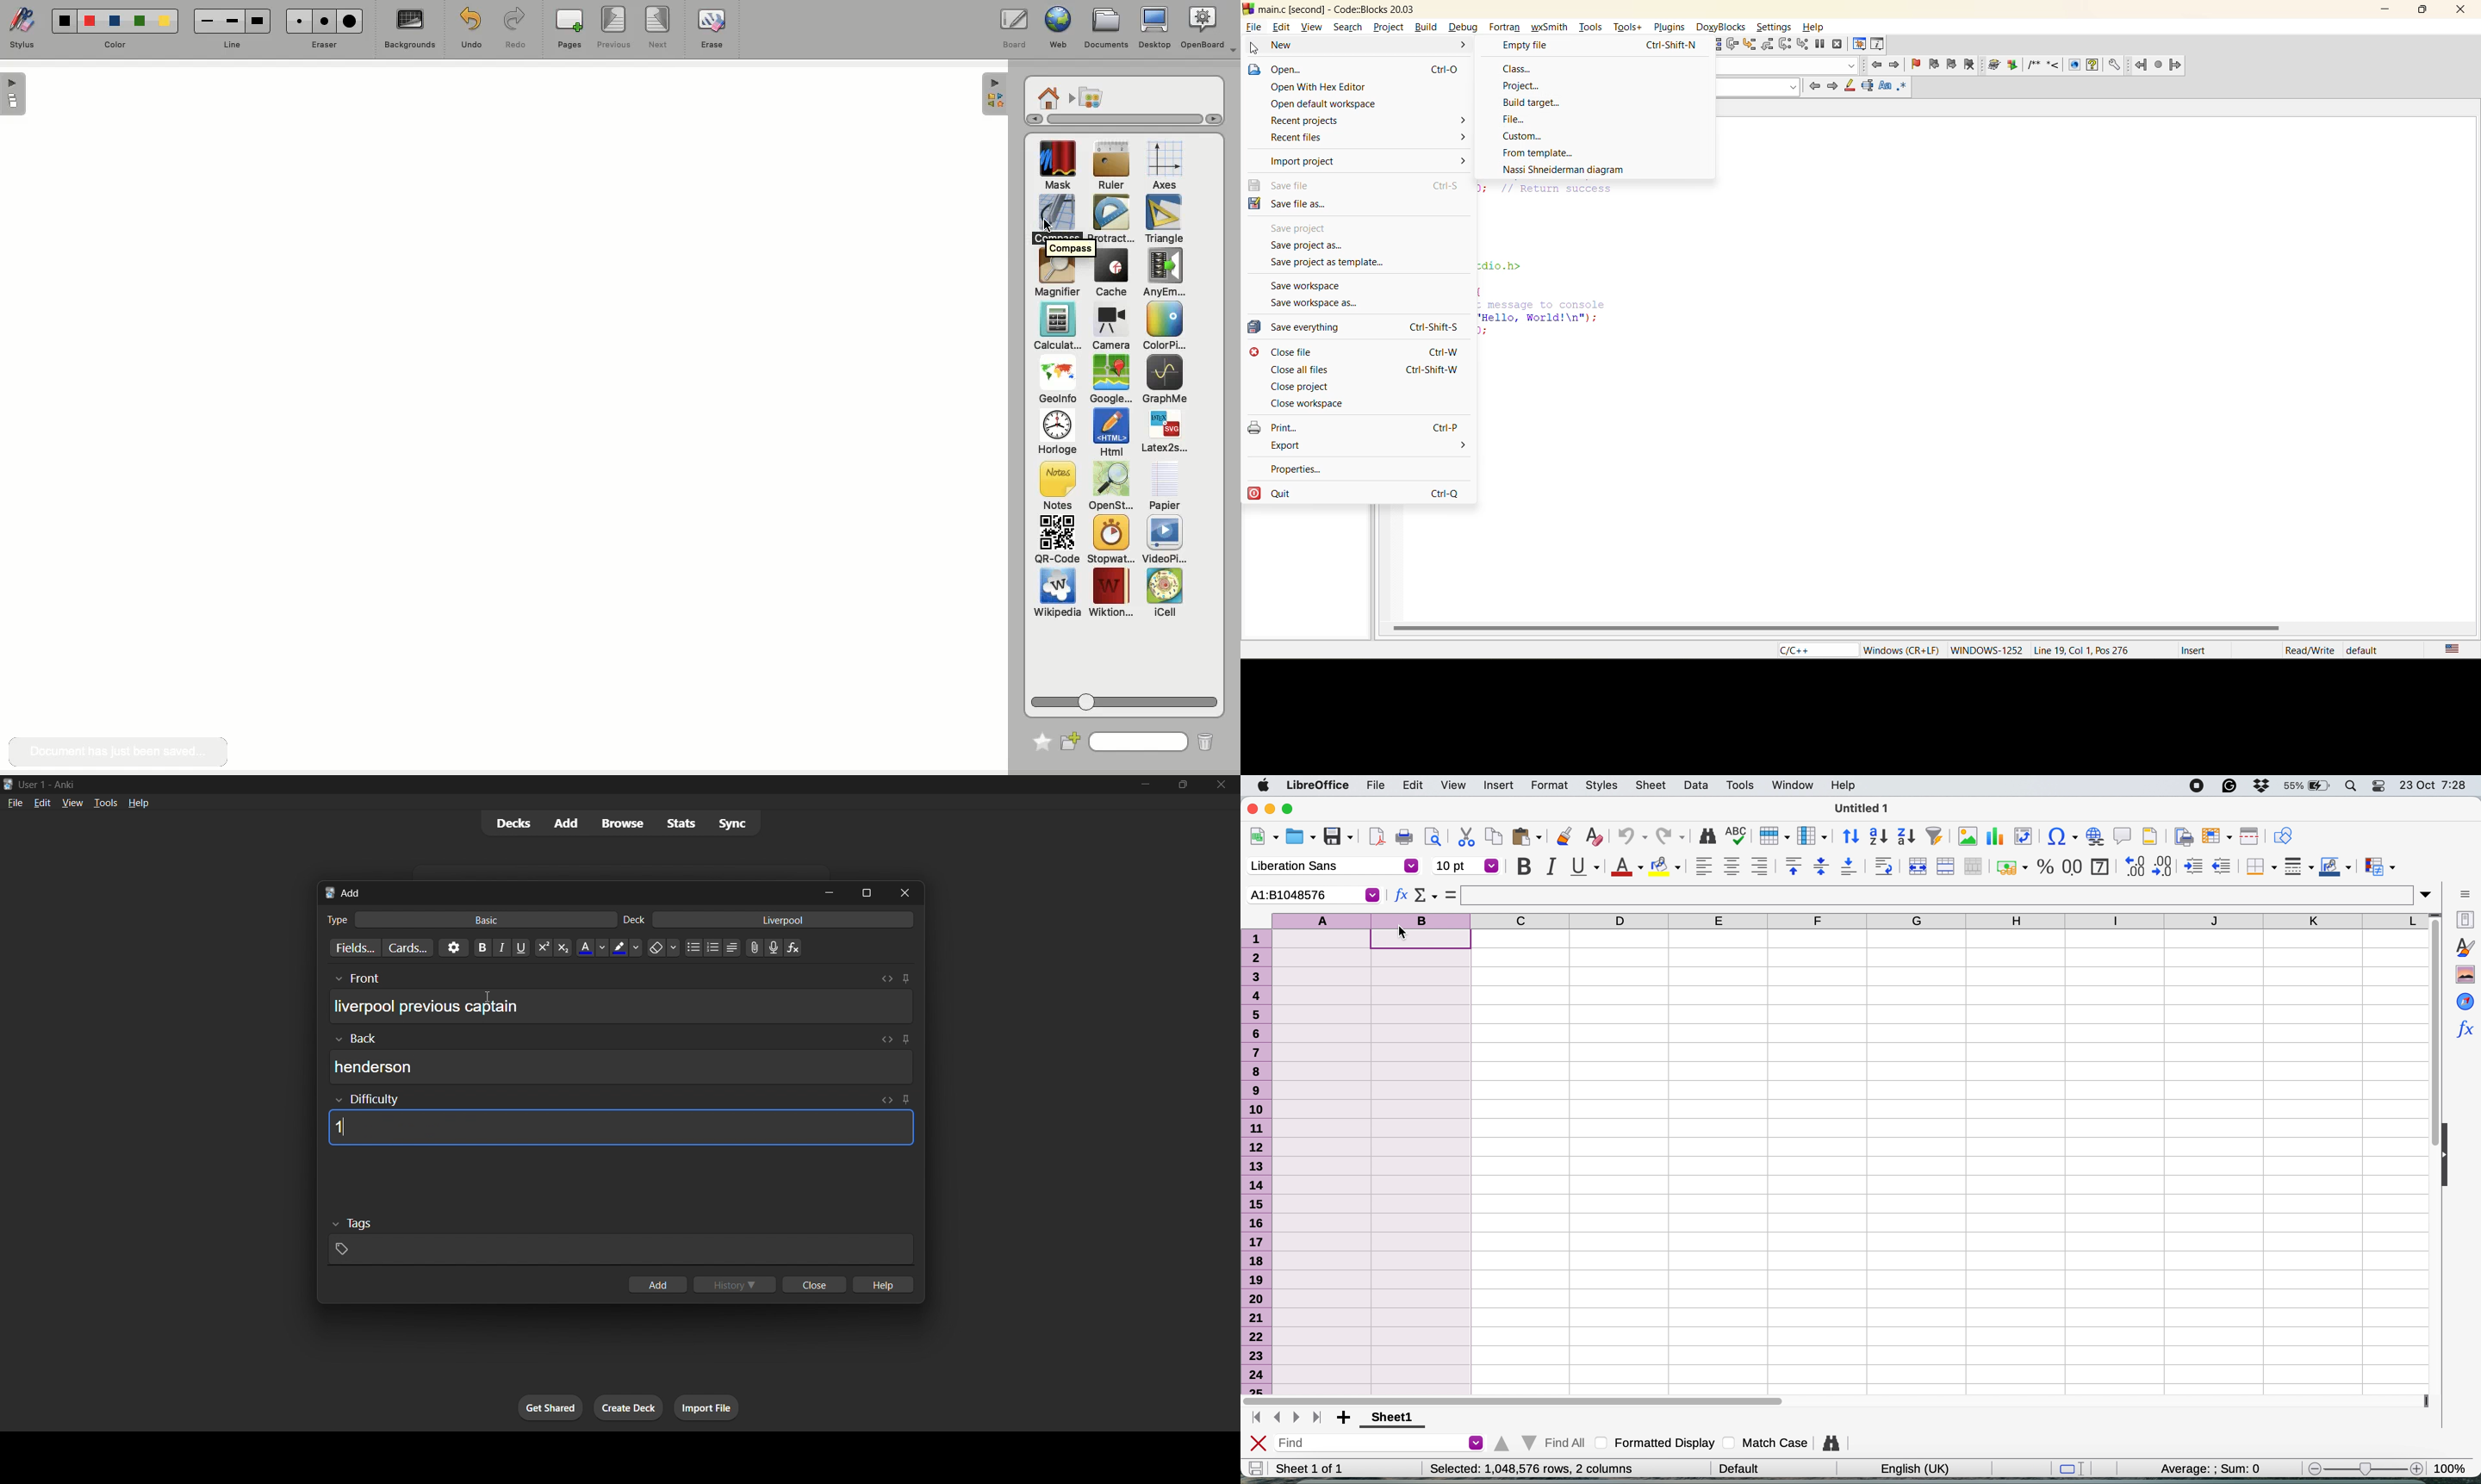 This screenshot has height=1484, width=2492. I want to click on format as percentage, so click(2043, 867).